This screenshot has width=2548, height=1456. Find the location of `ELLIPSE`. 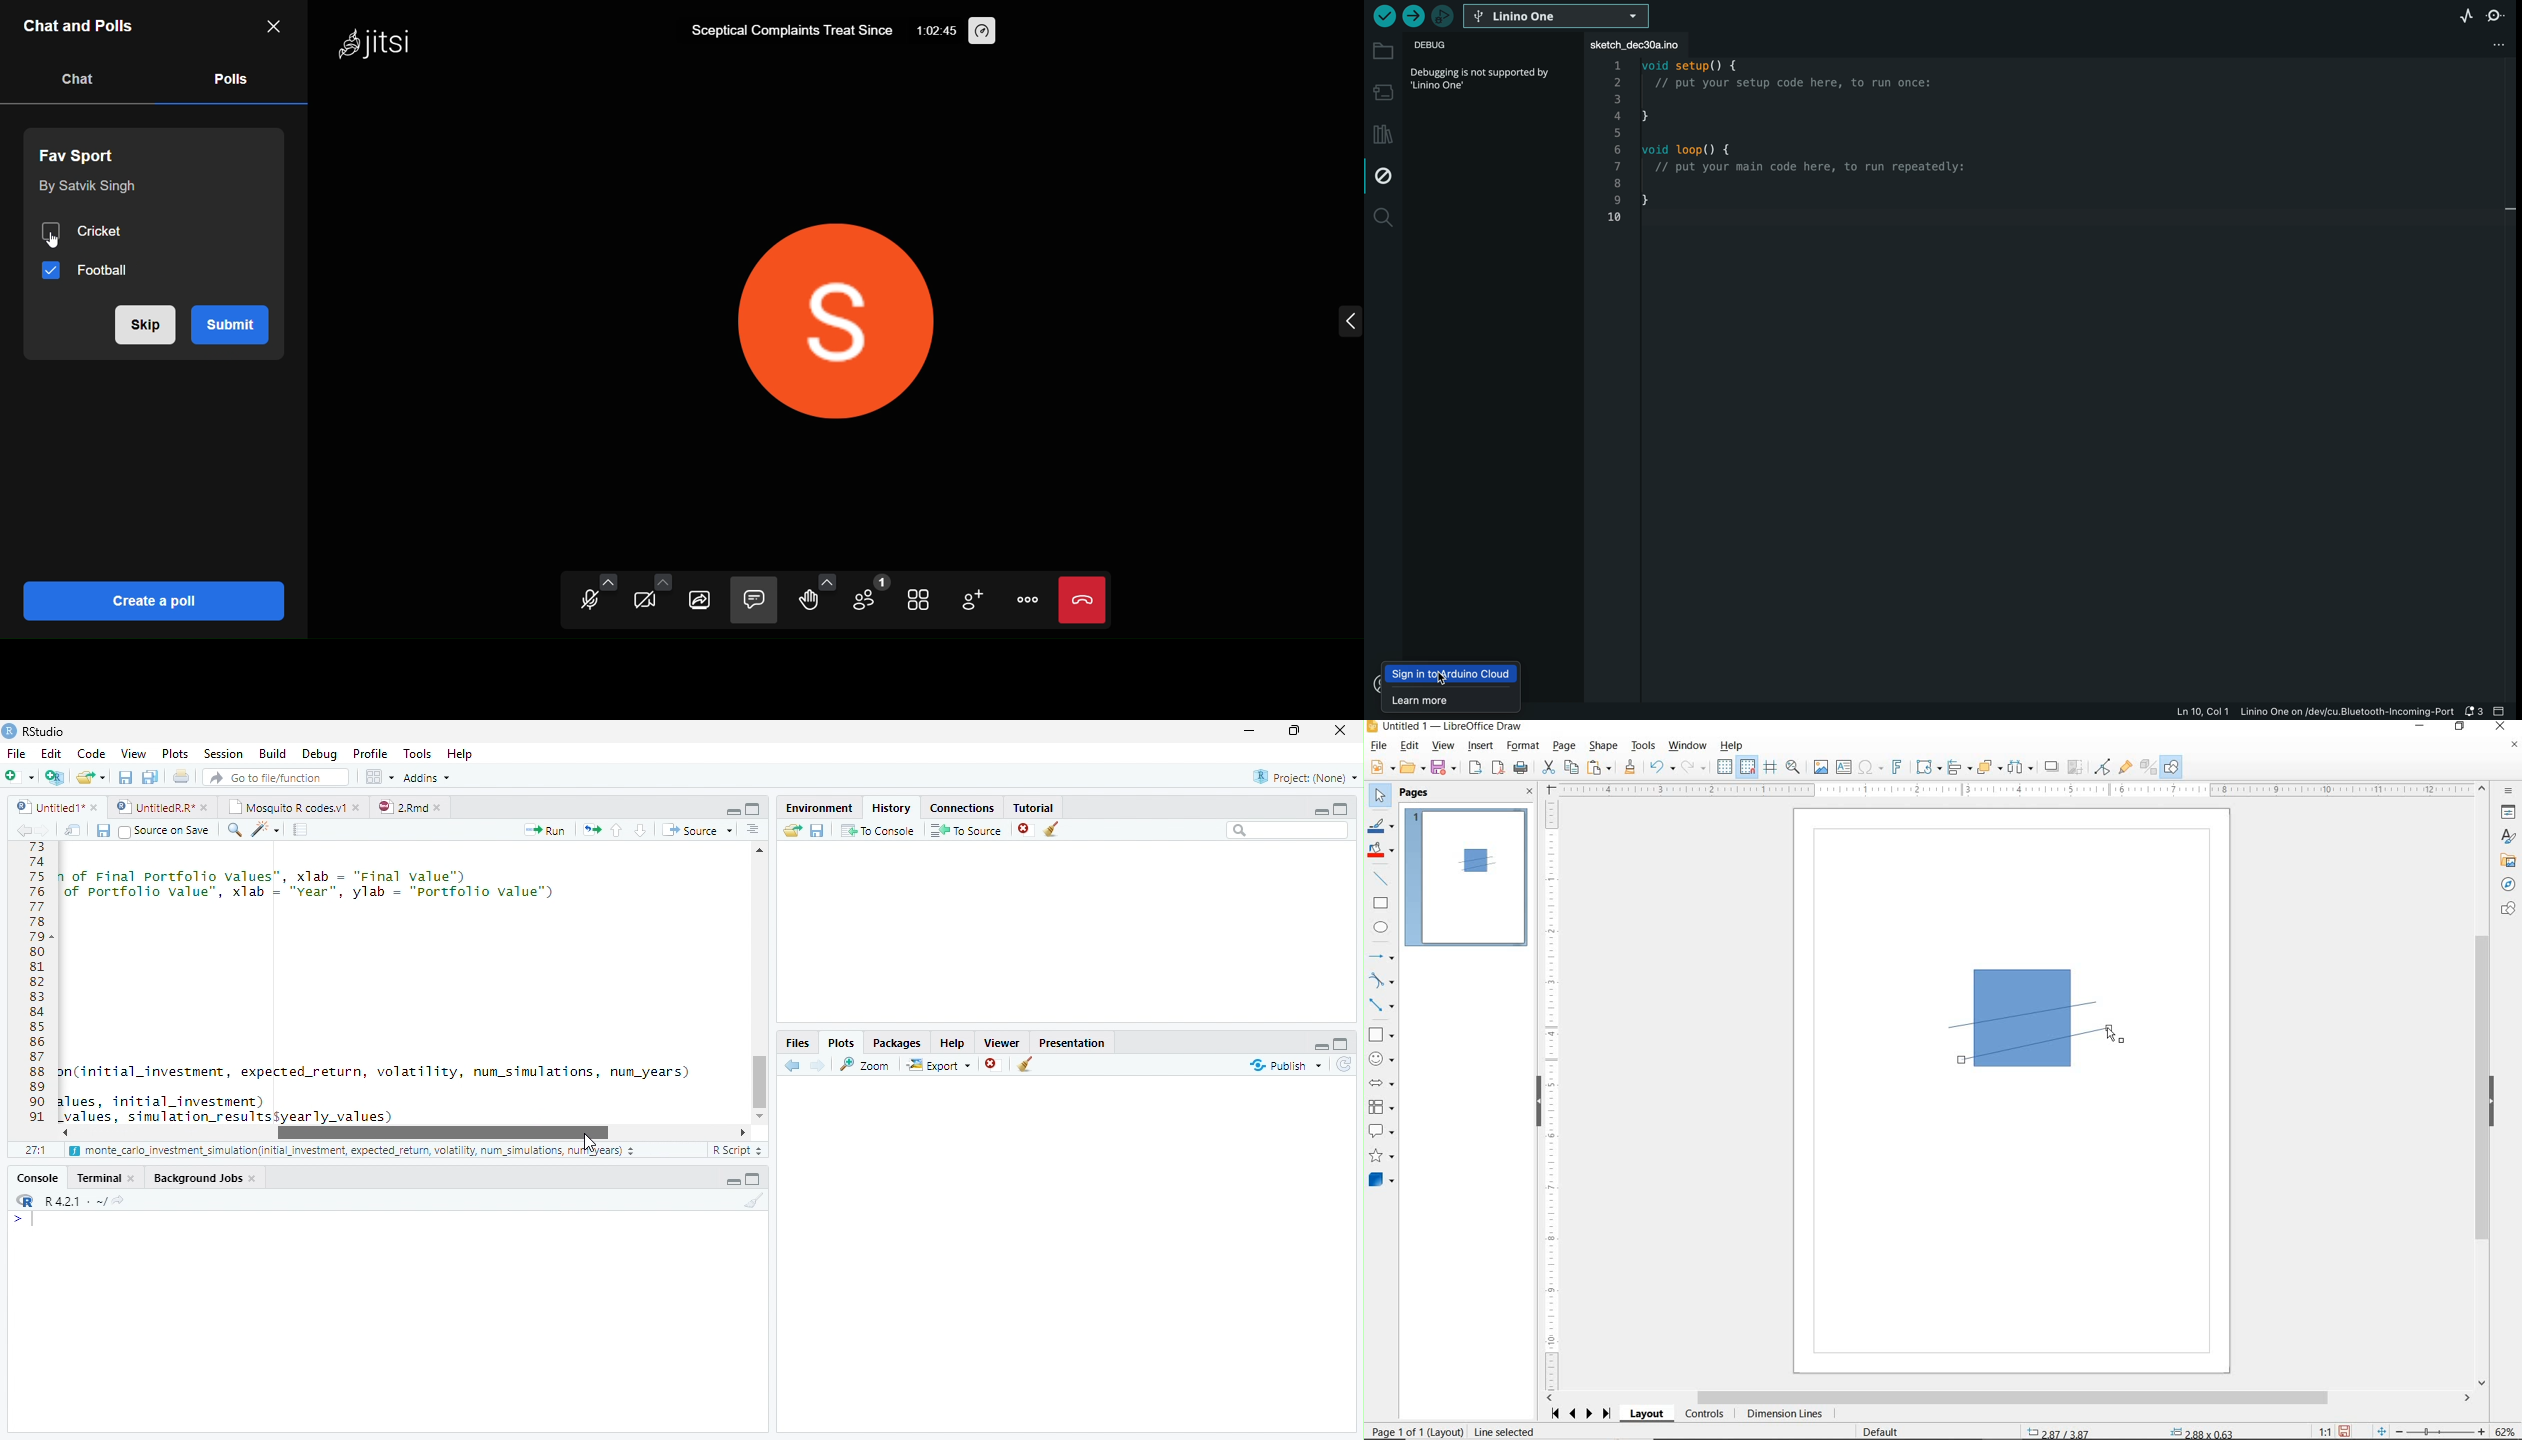

ELLIPSE is located at coordinates (1382, 927).